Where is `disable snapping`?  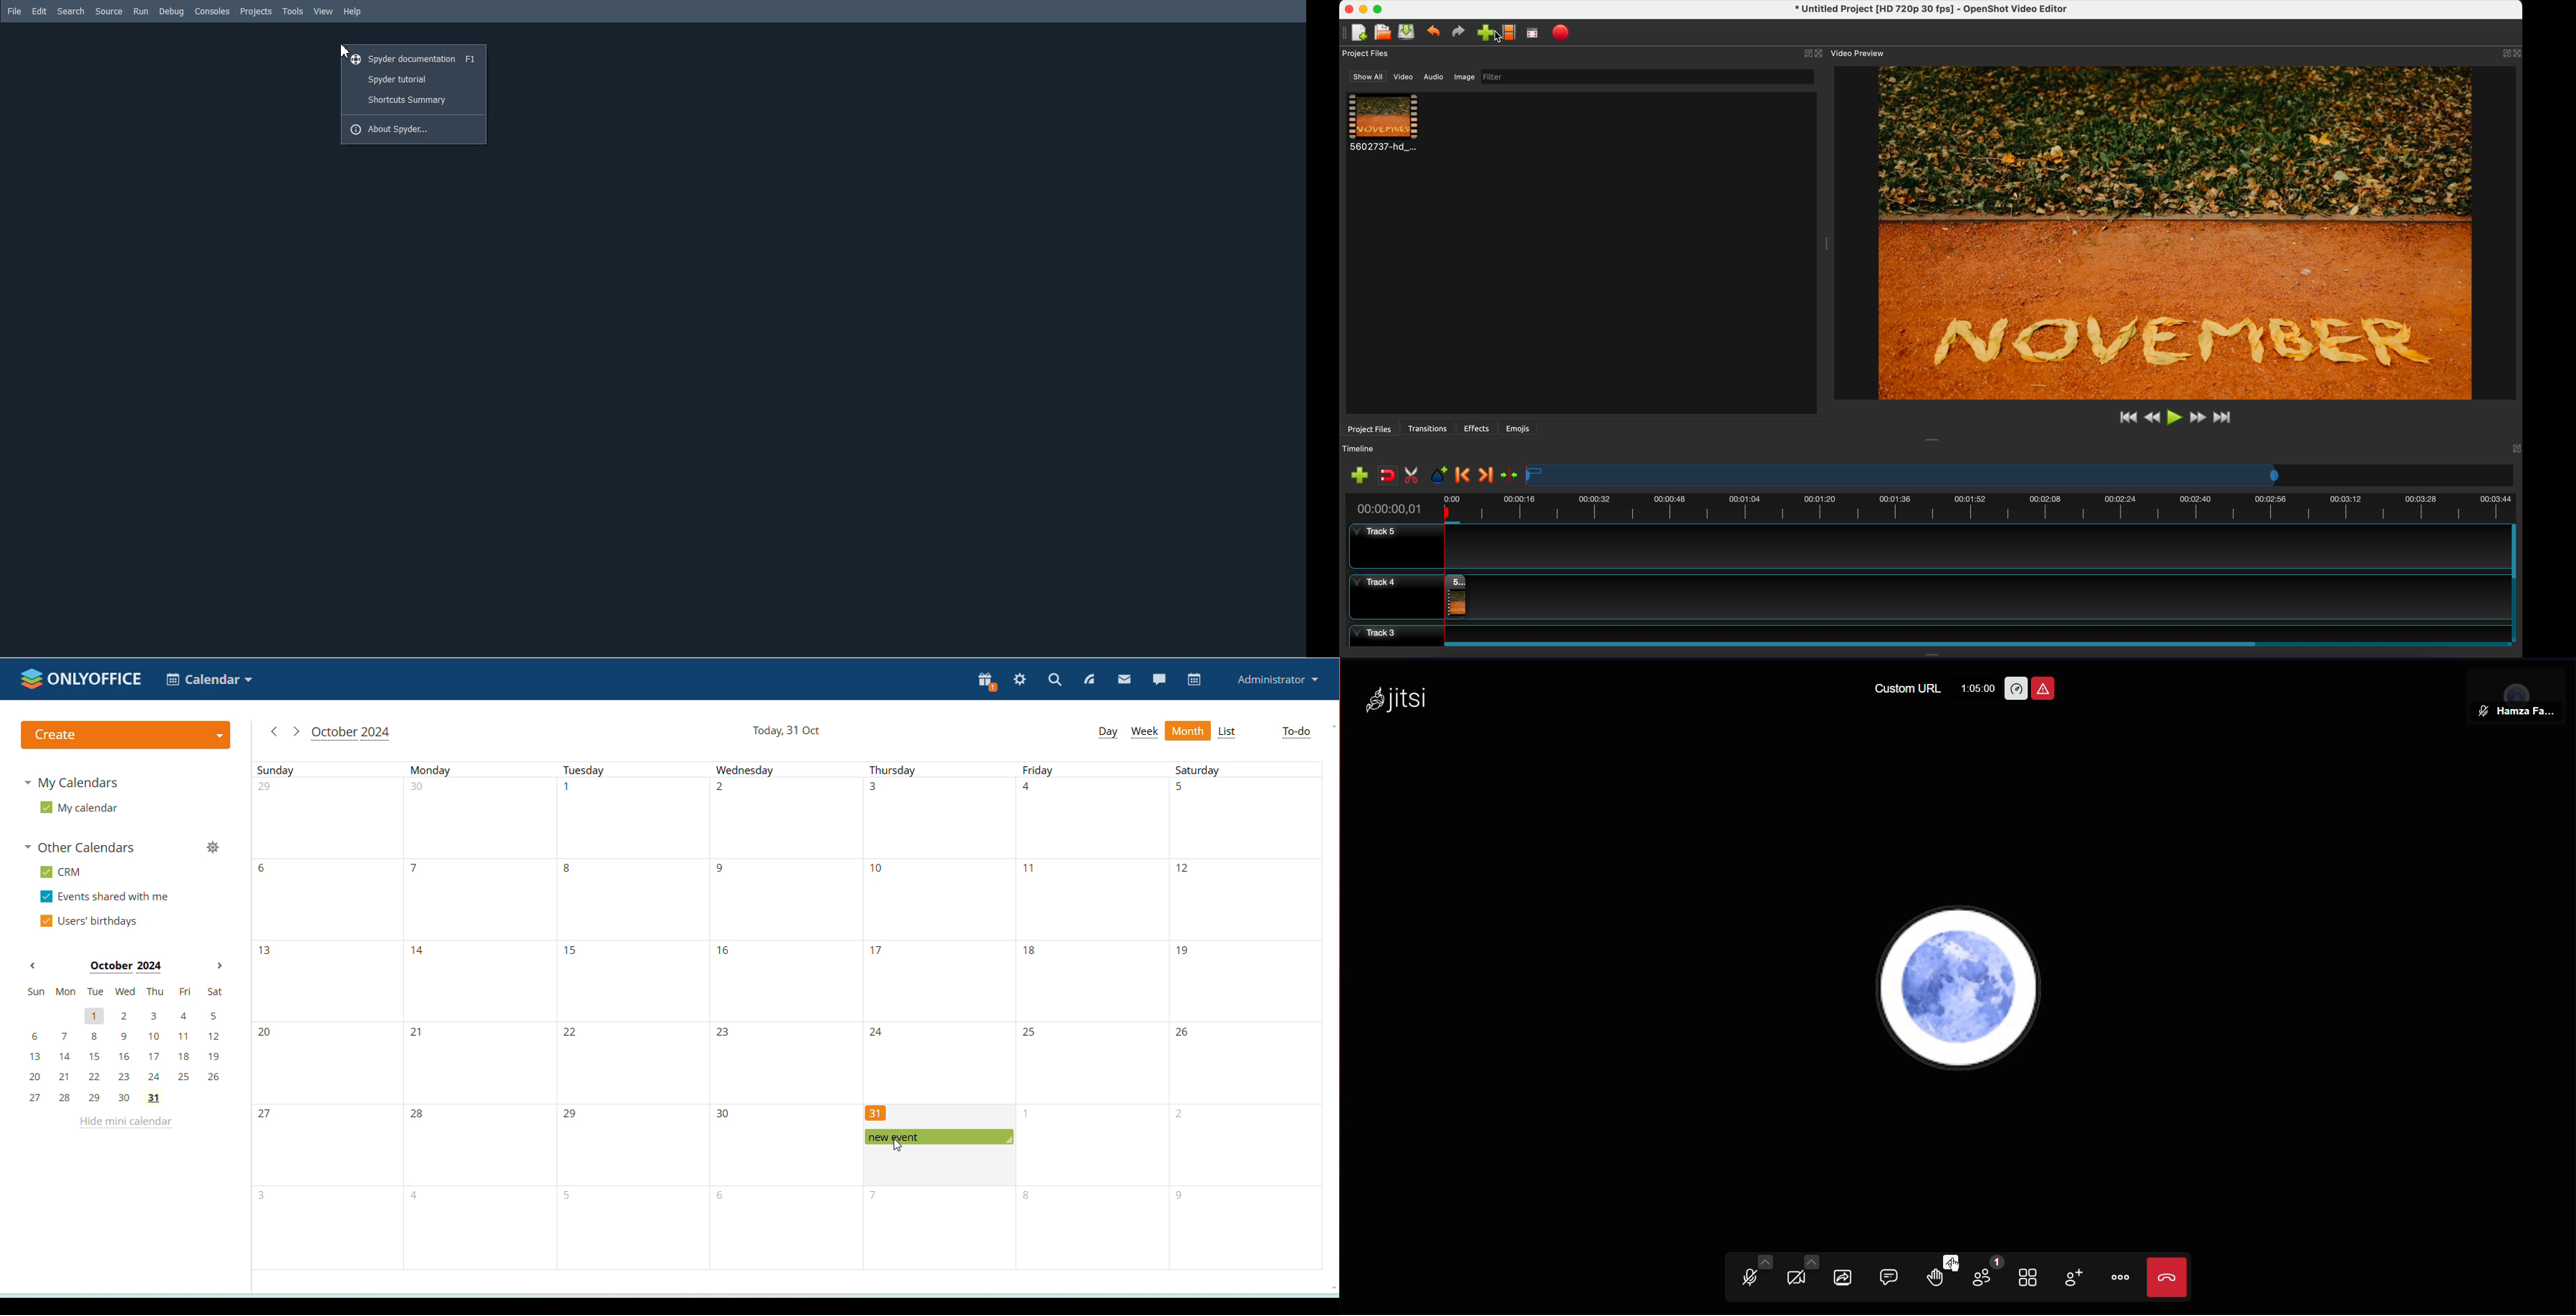 disable snapping is located at coordinates (1388, 476).